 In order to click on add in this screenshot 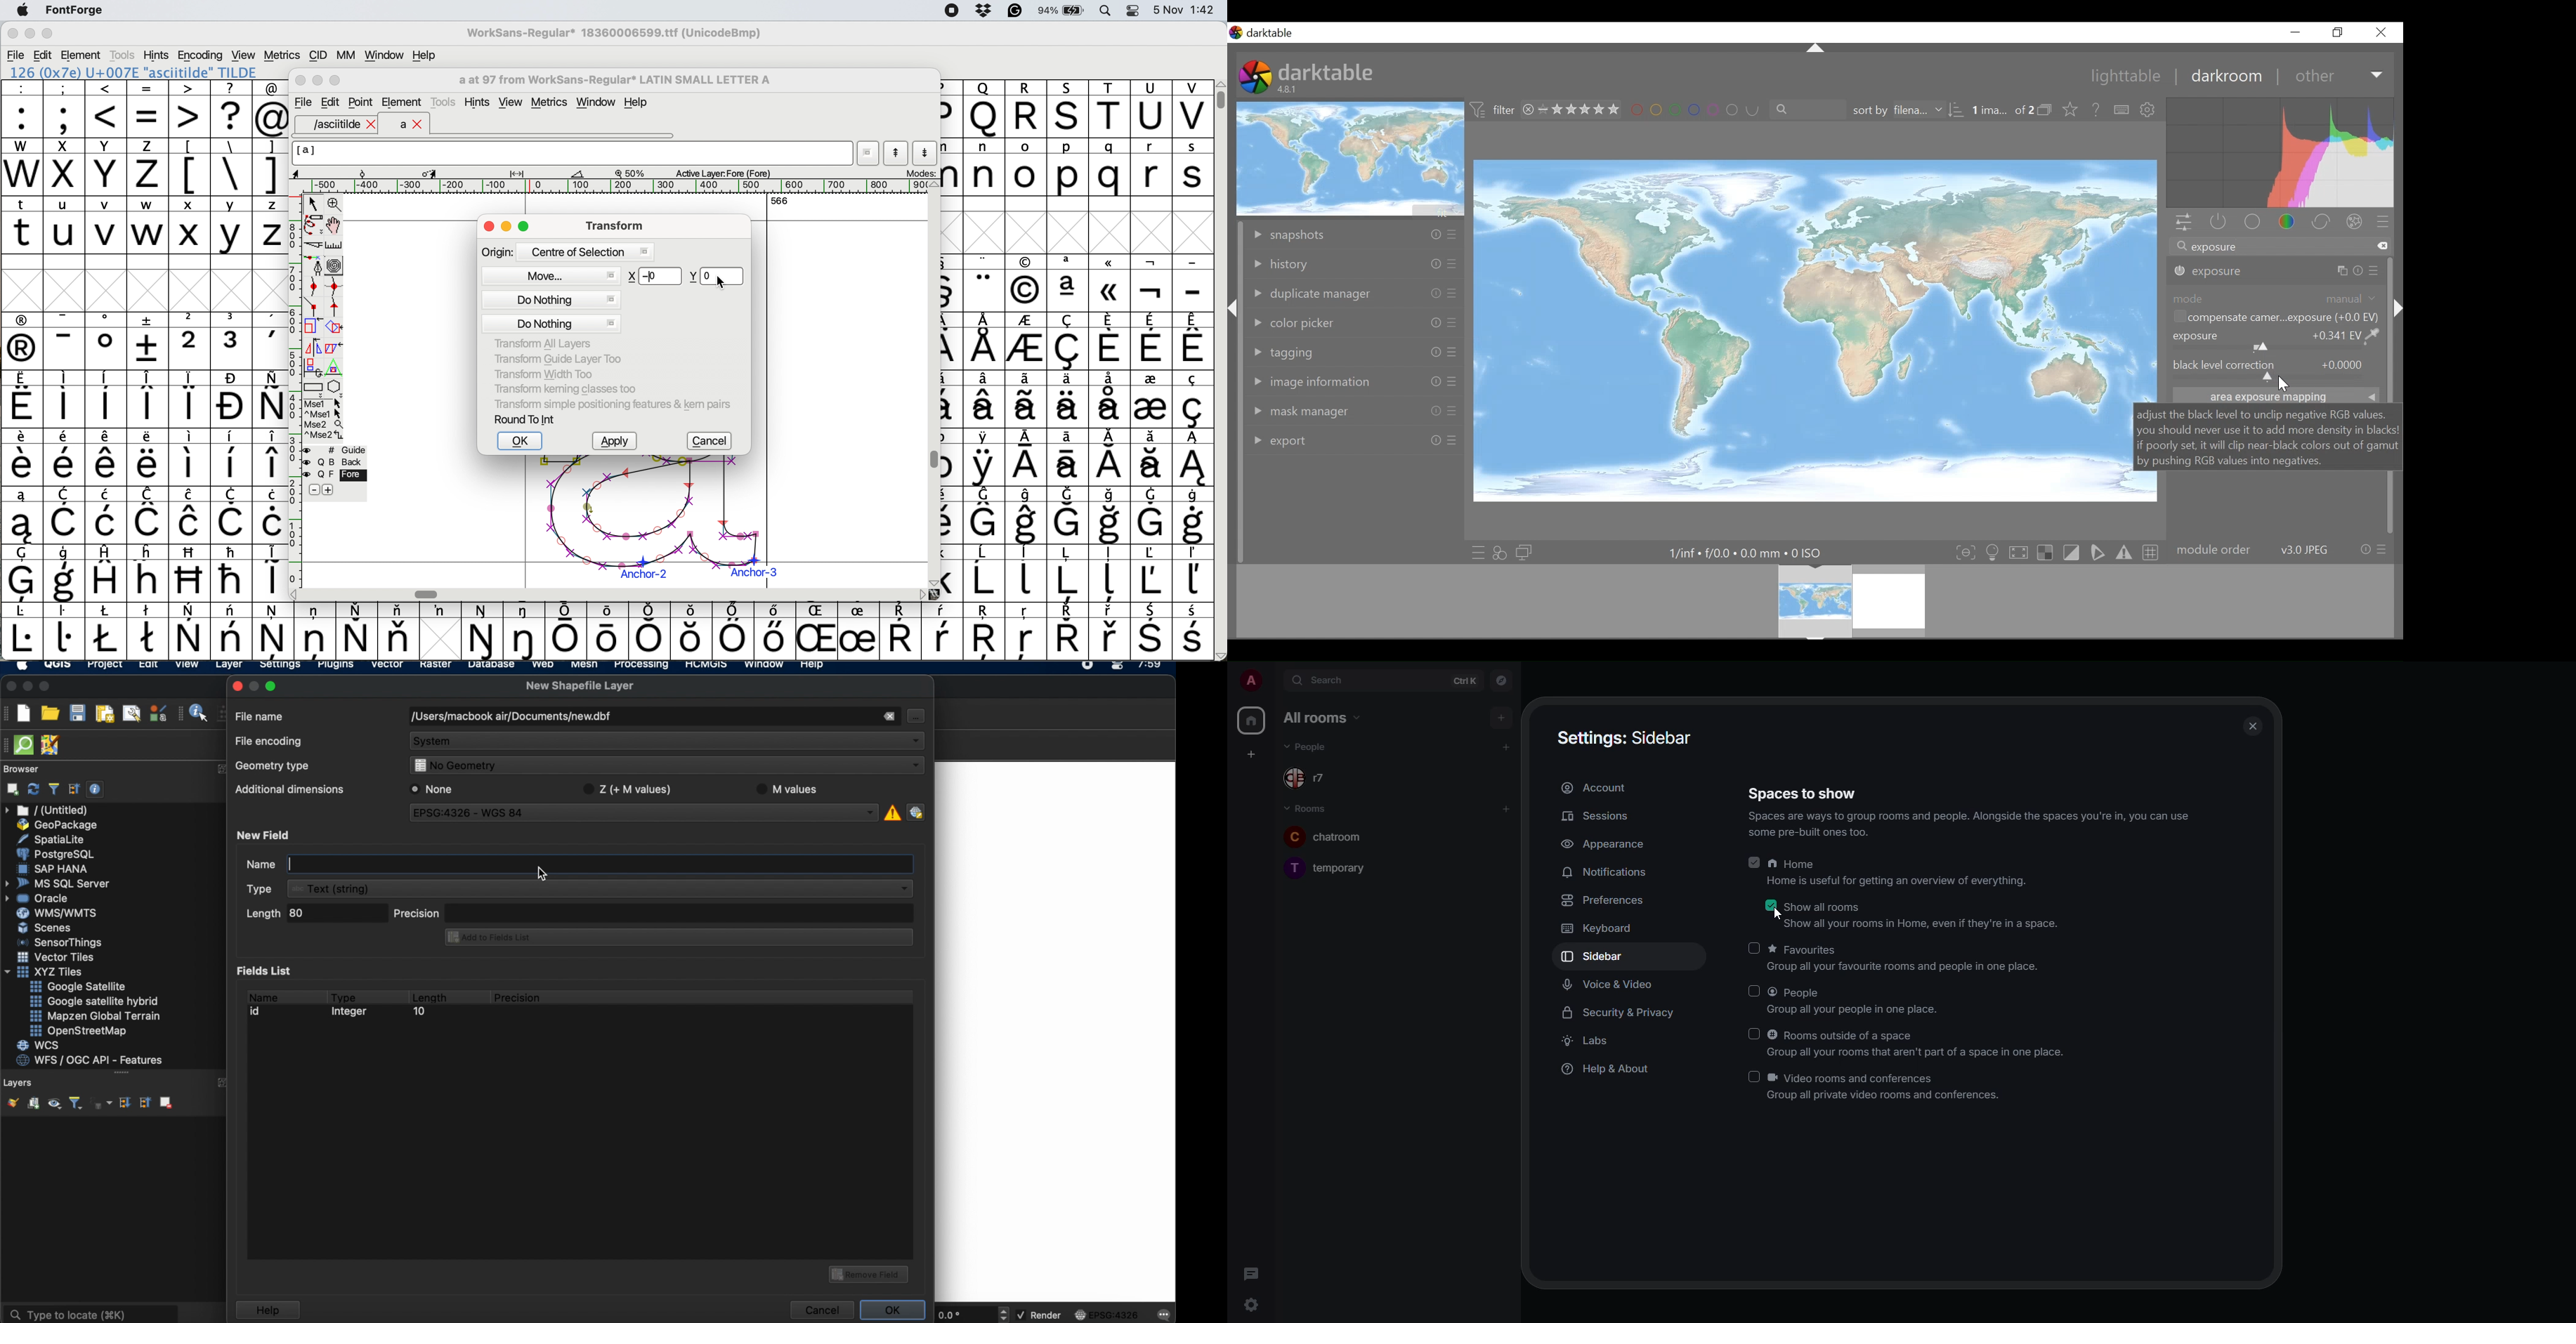, I will do `click(330, 490)`.